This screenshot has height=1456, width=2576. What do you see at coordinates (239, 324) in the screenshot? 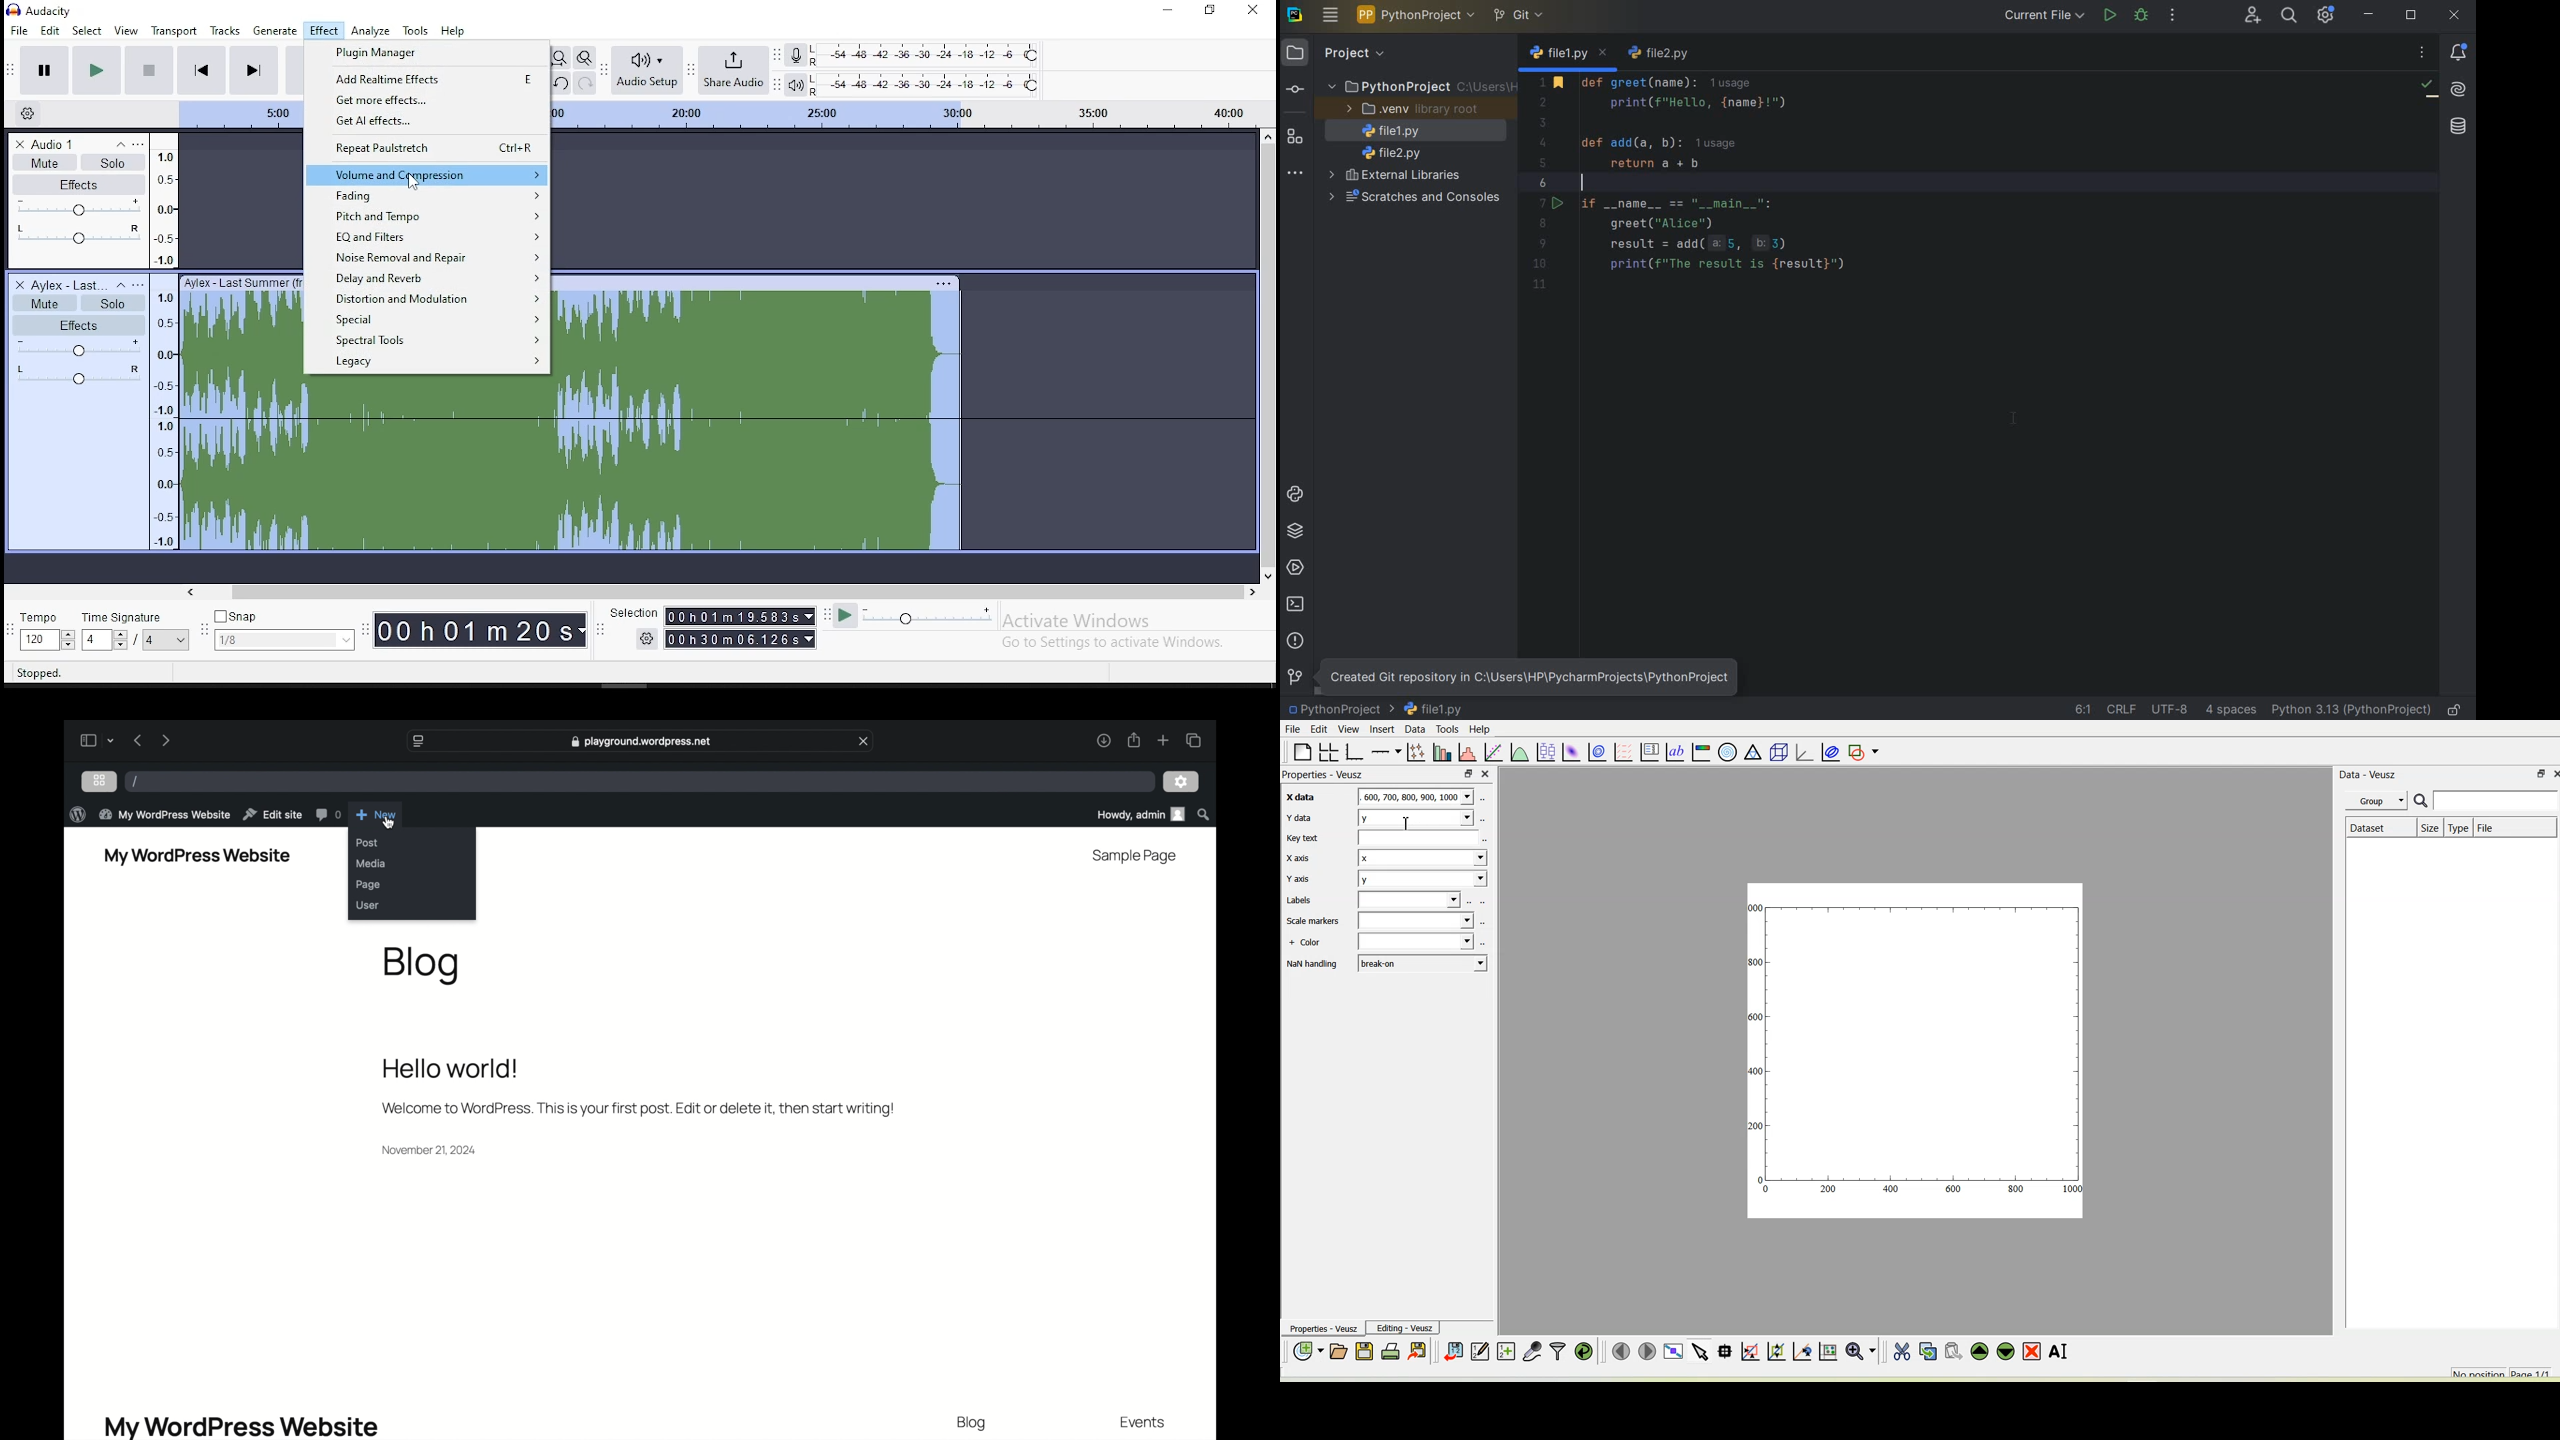
I see `audio track` at bounding box center [239, 324].